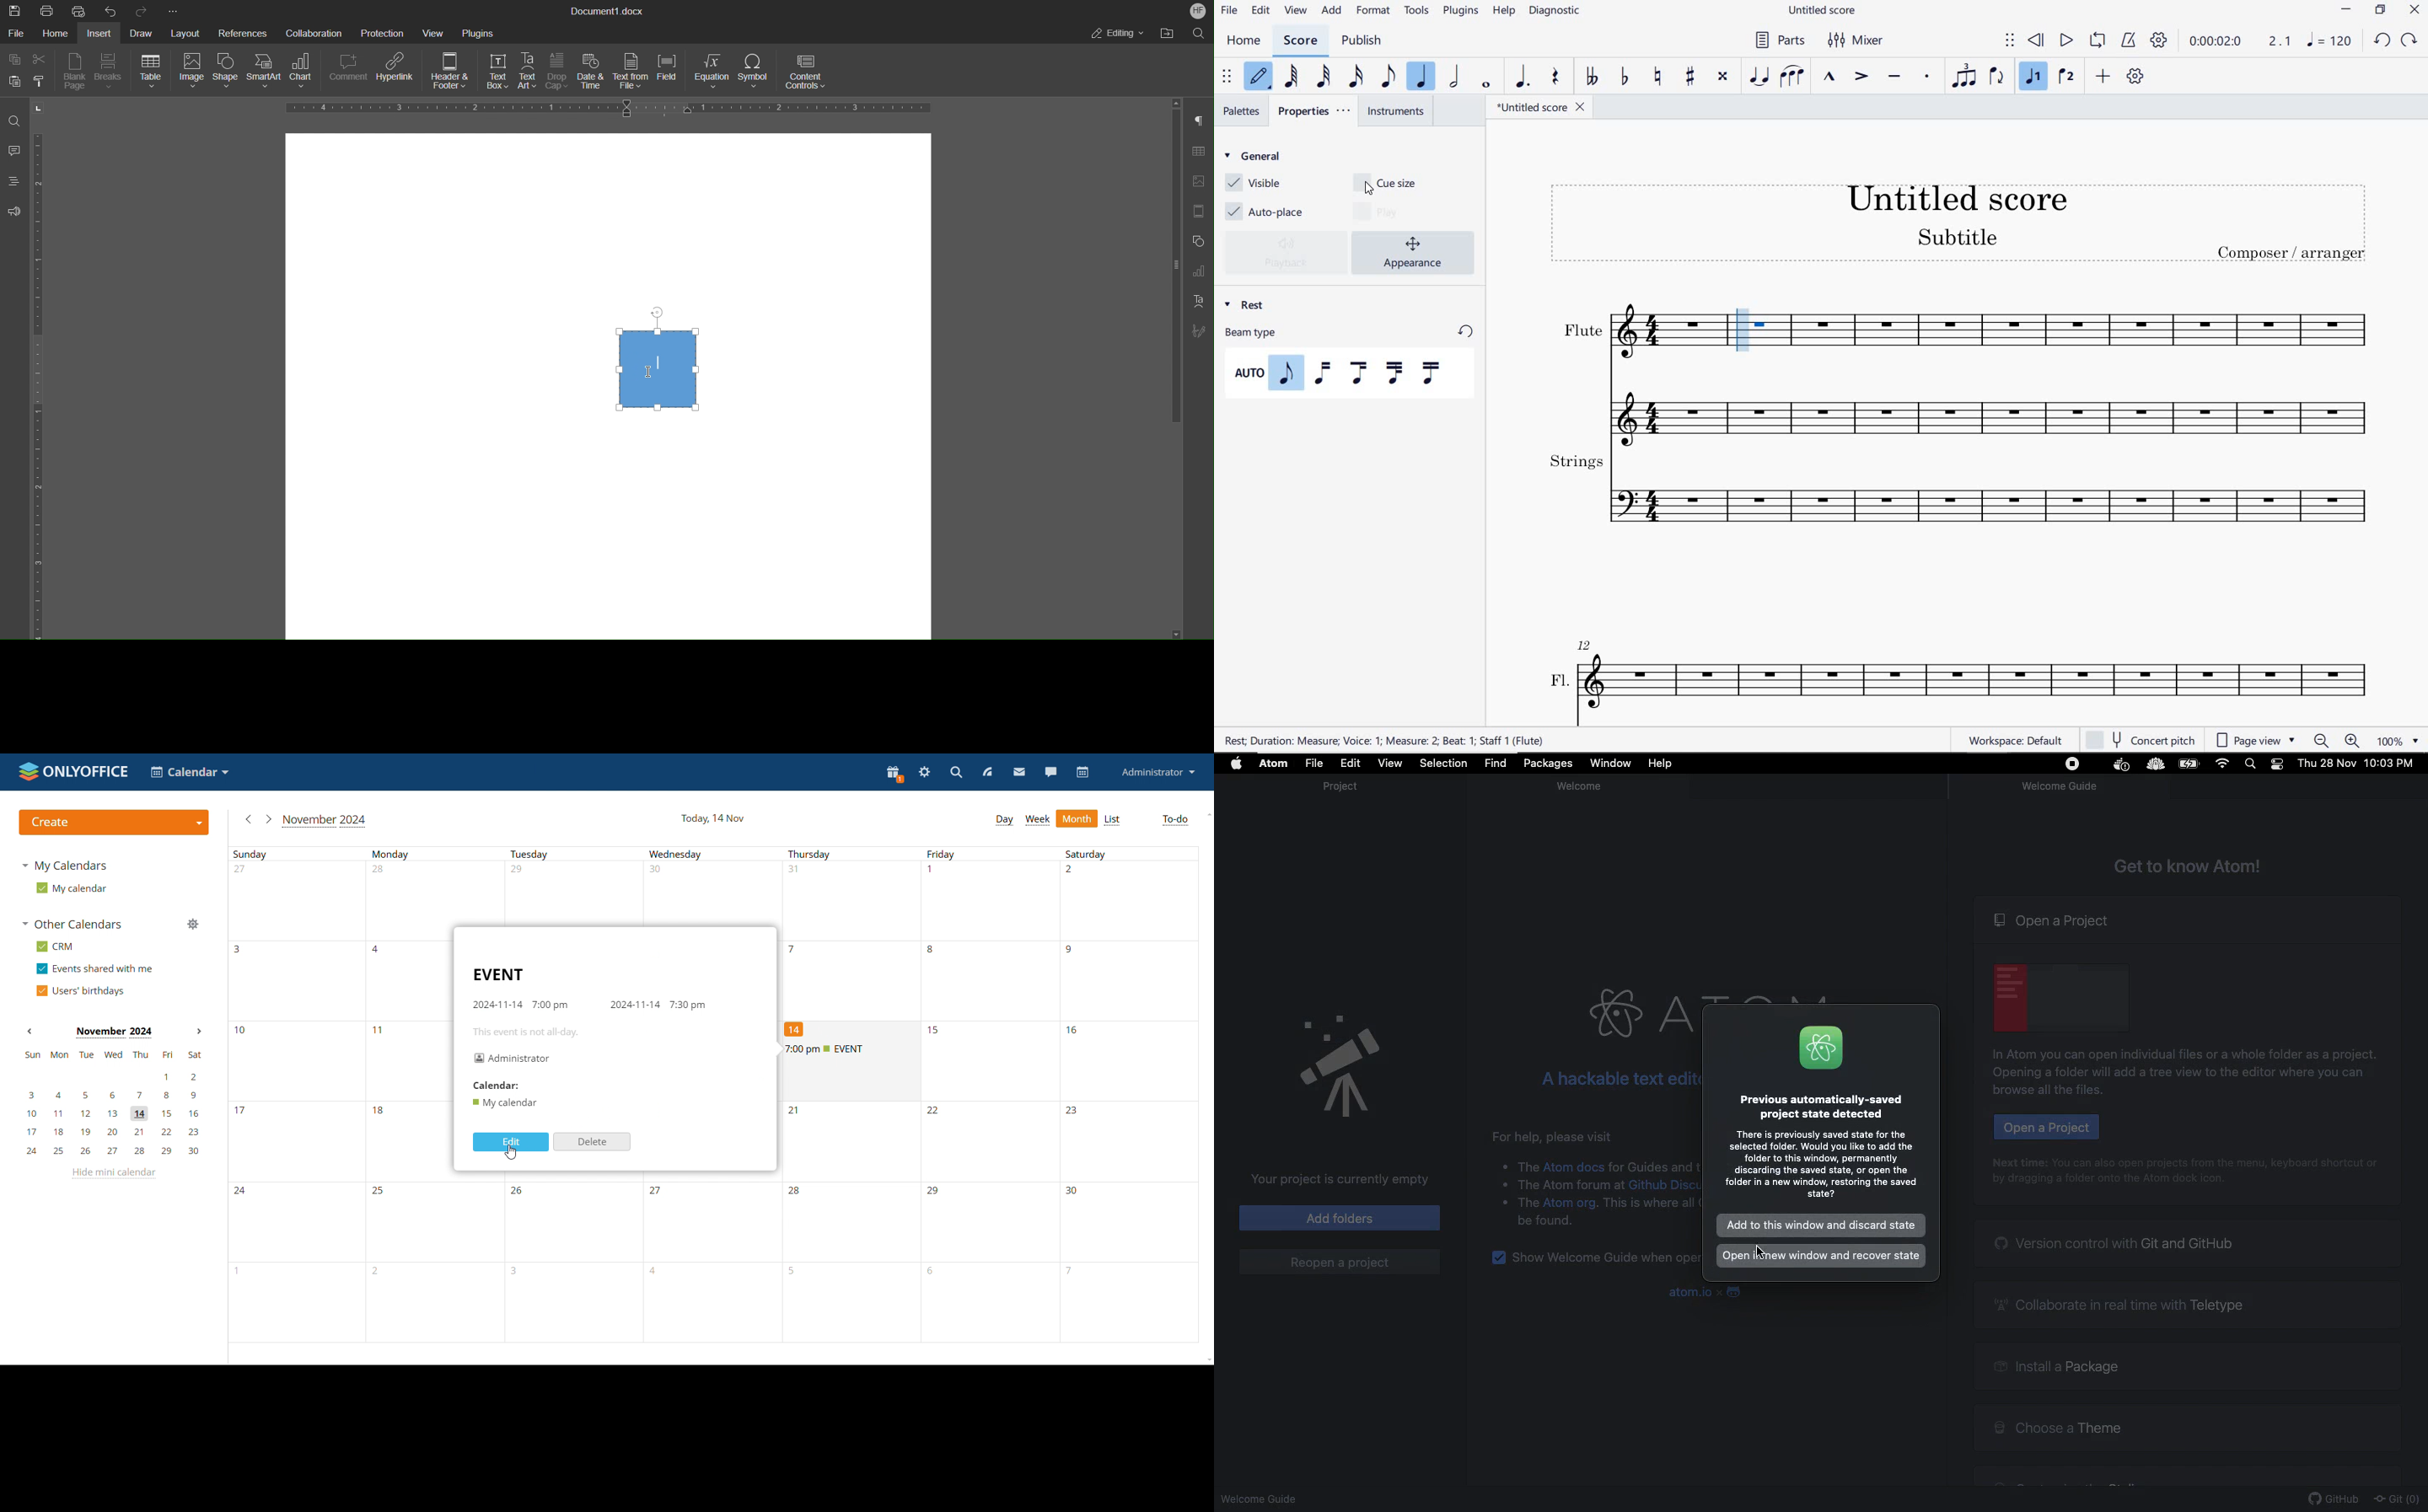  Describe the element at coordinates (2033, 77) in the screenshot. I see `VOICE 1` at that location.